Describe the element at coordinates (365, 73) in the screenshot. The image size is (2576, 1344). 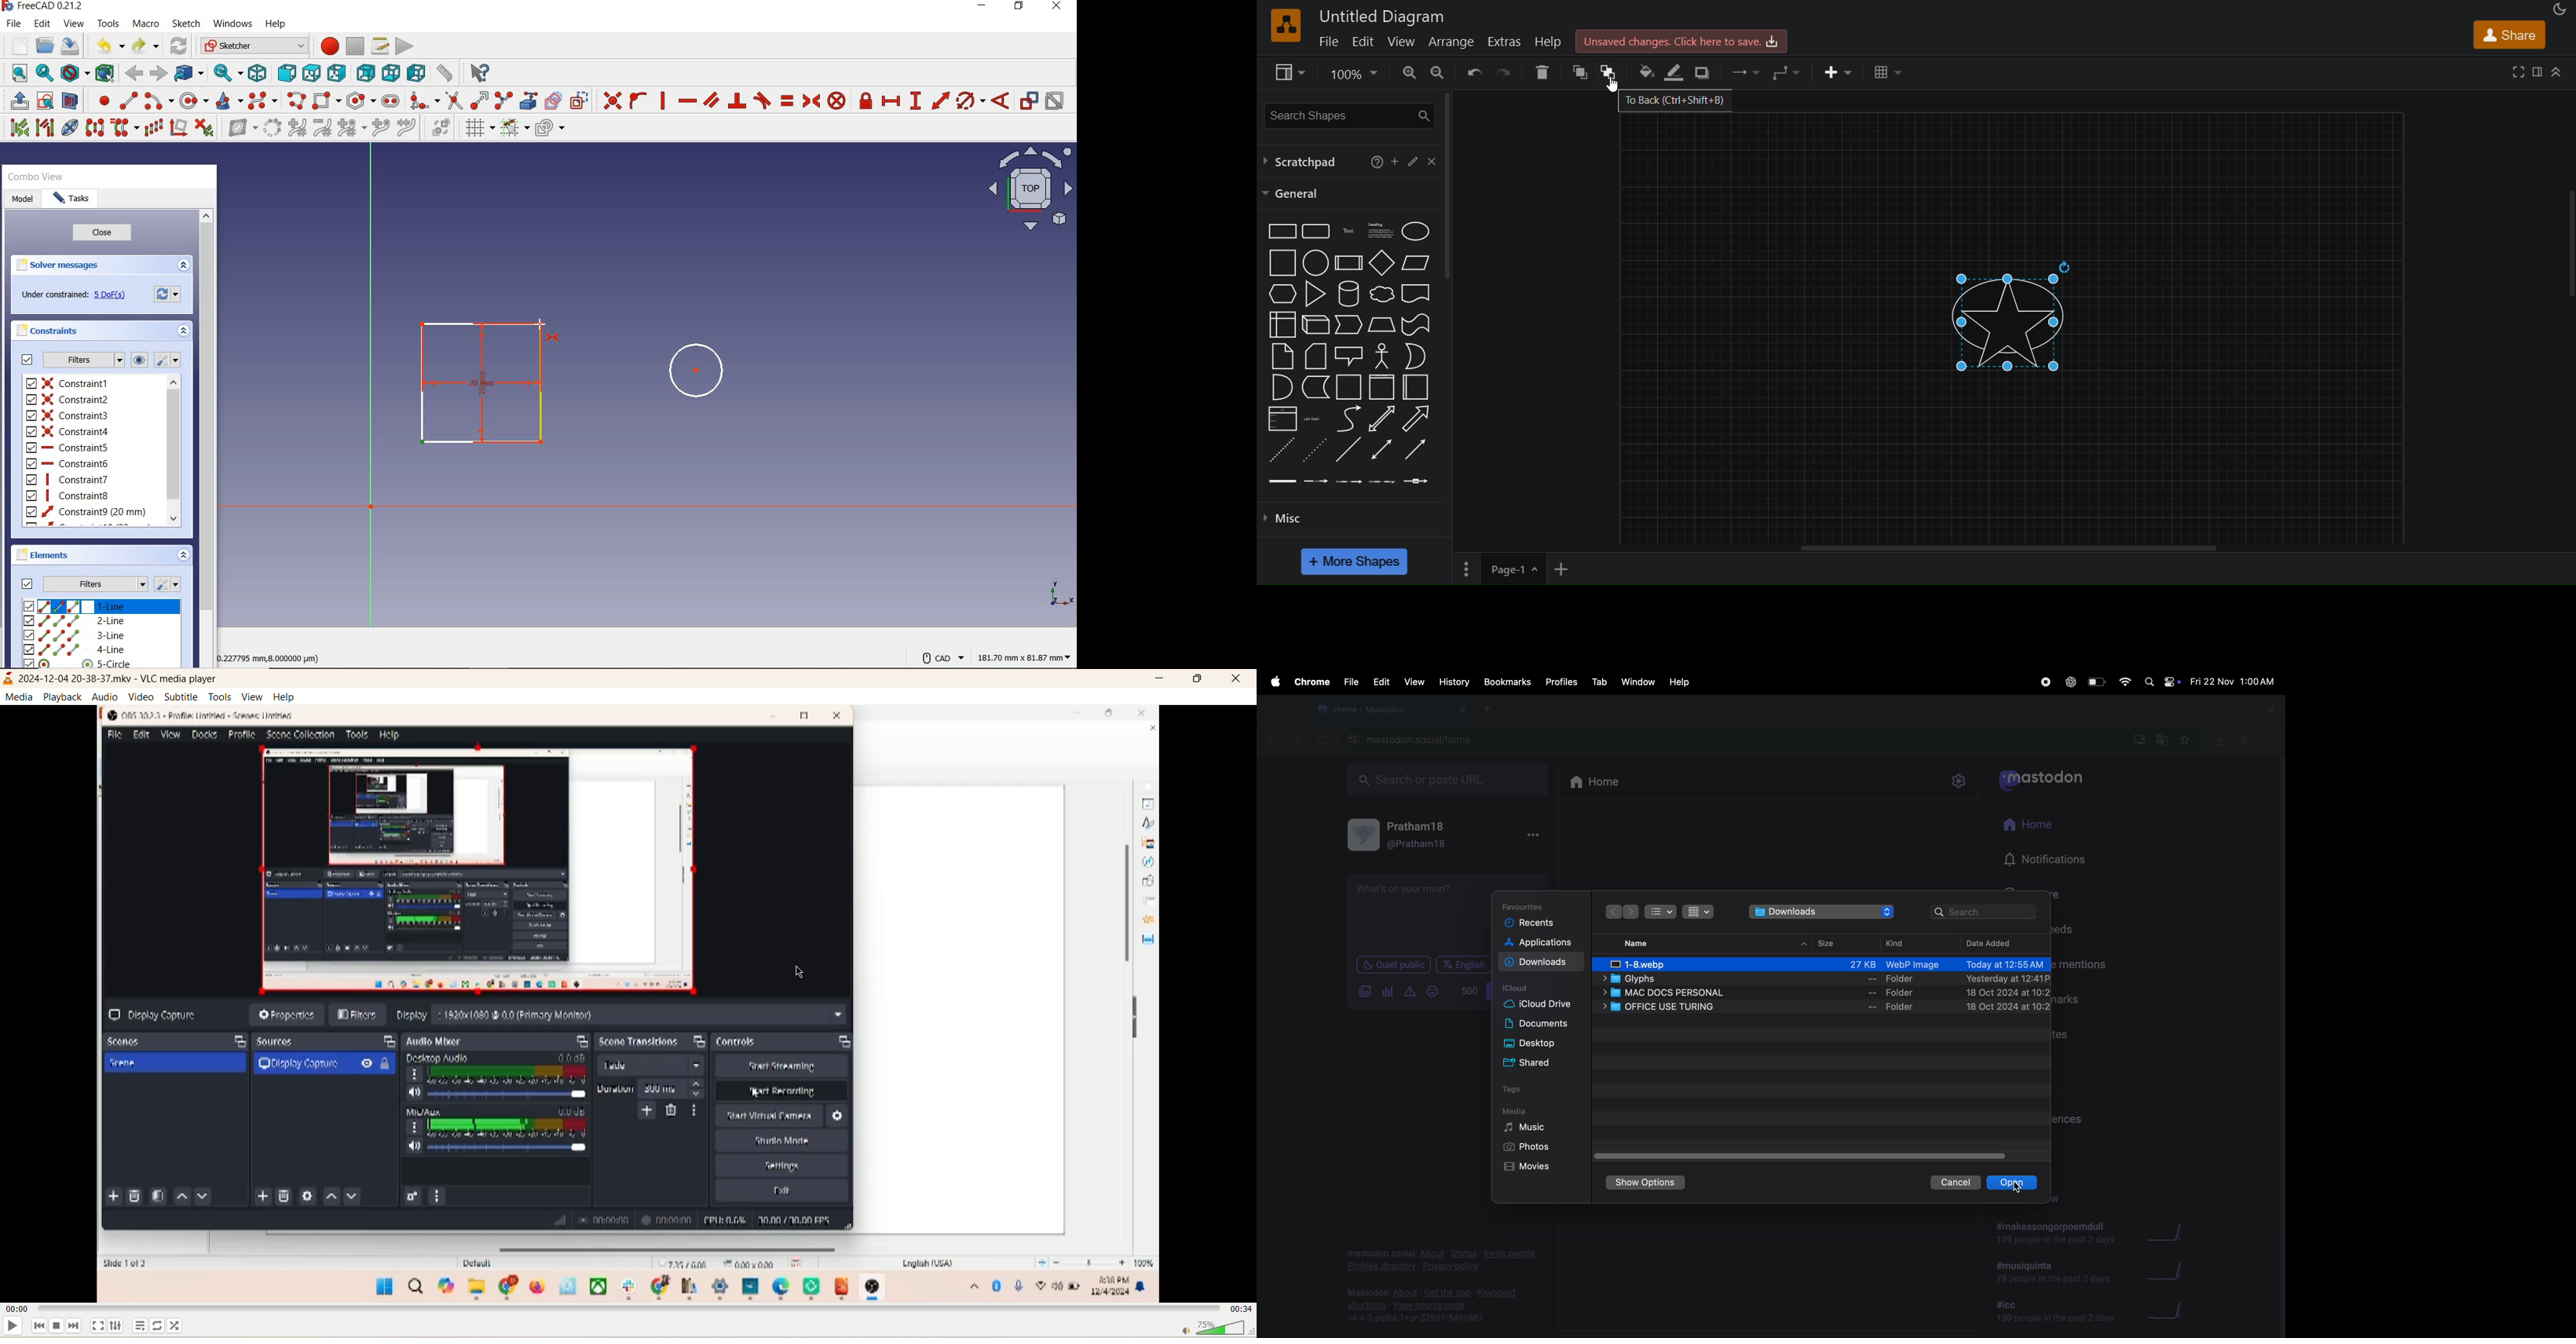
I see `rear` at that location.